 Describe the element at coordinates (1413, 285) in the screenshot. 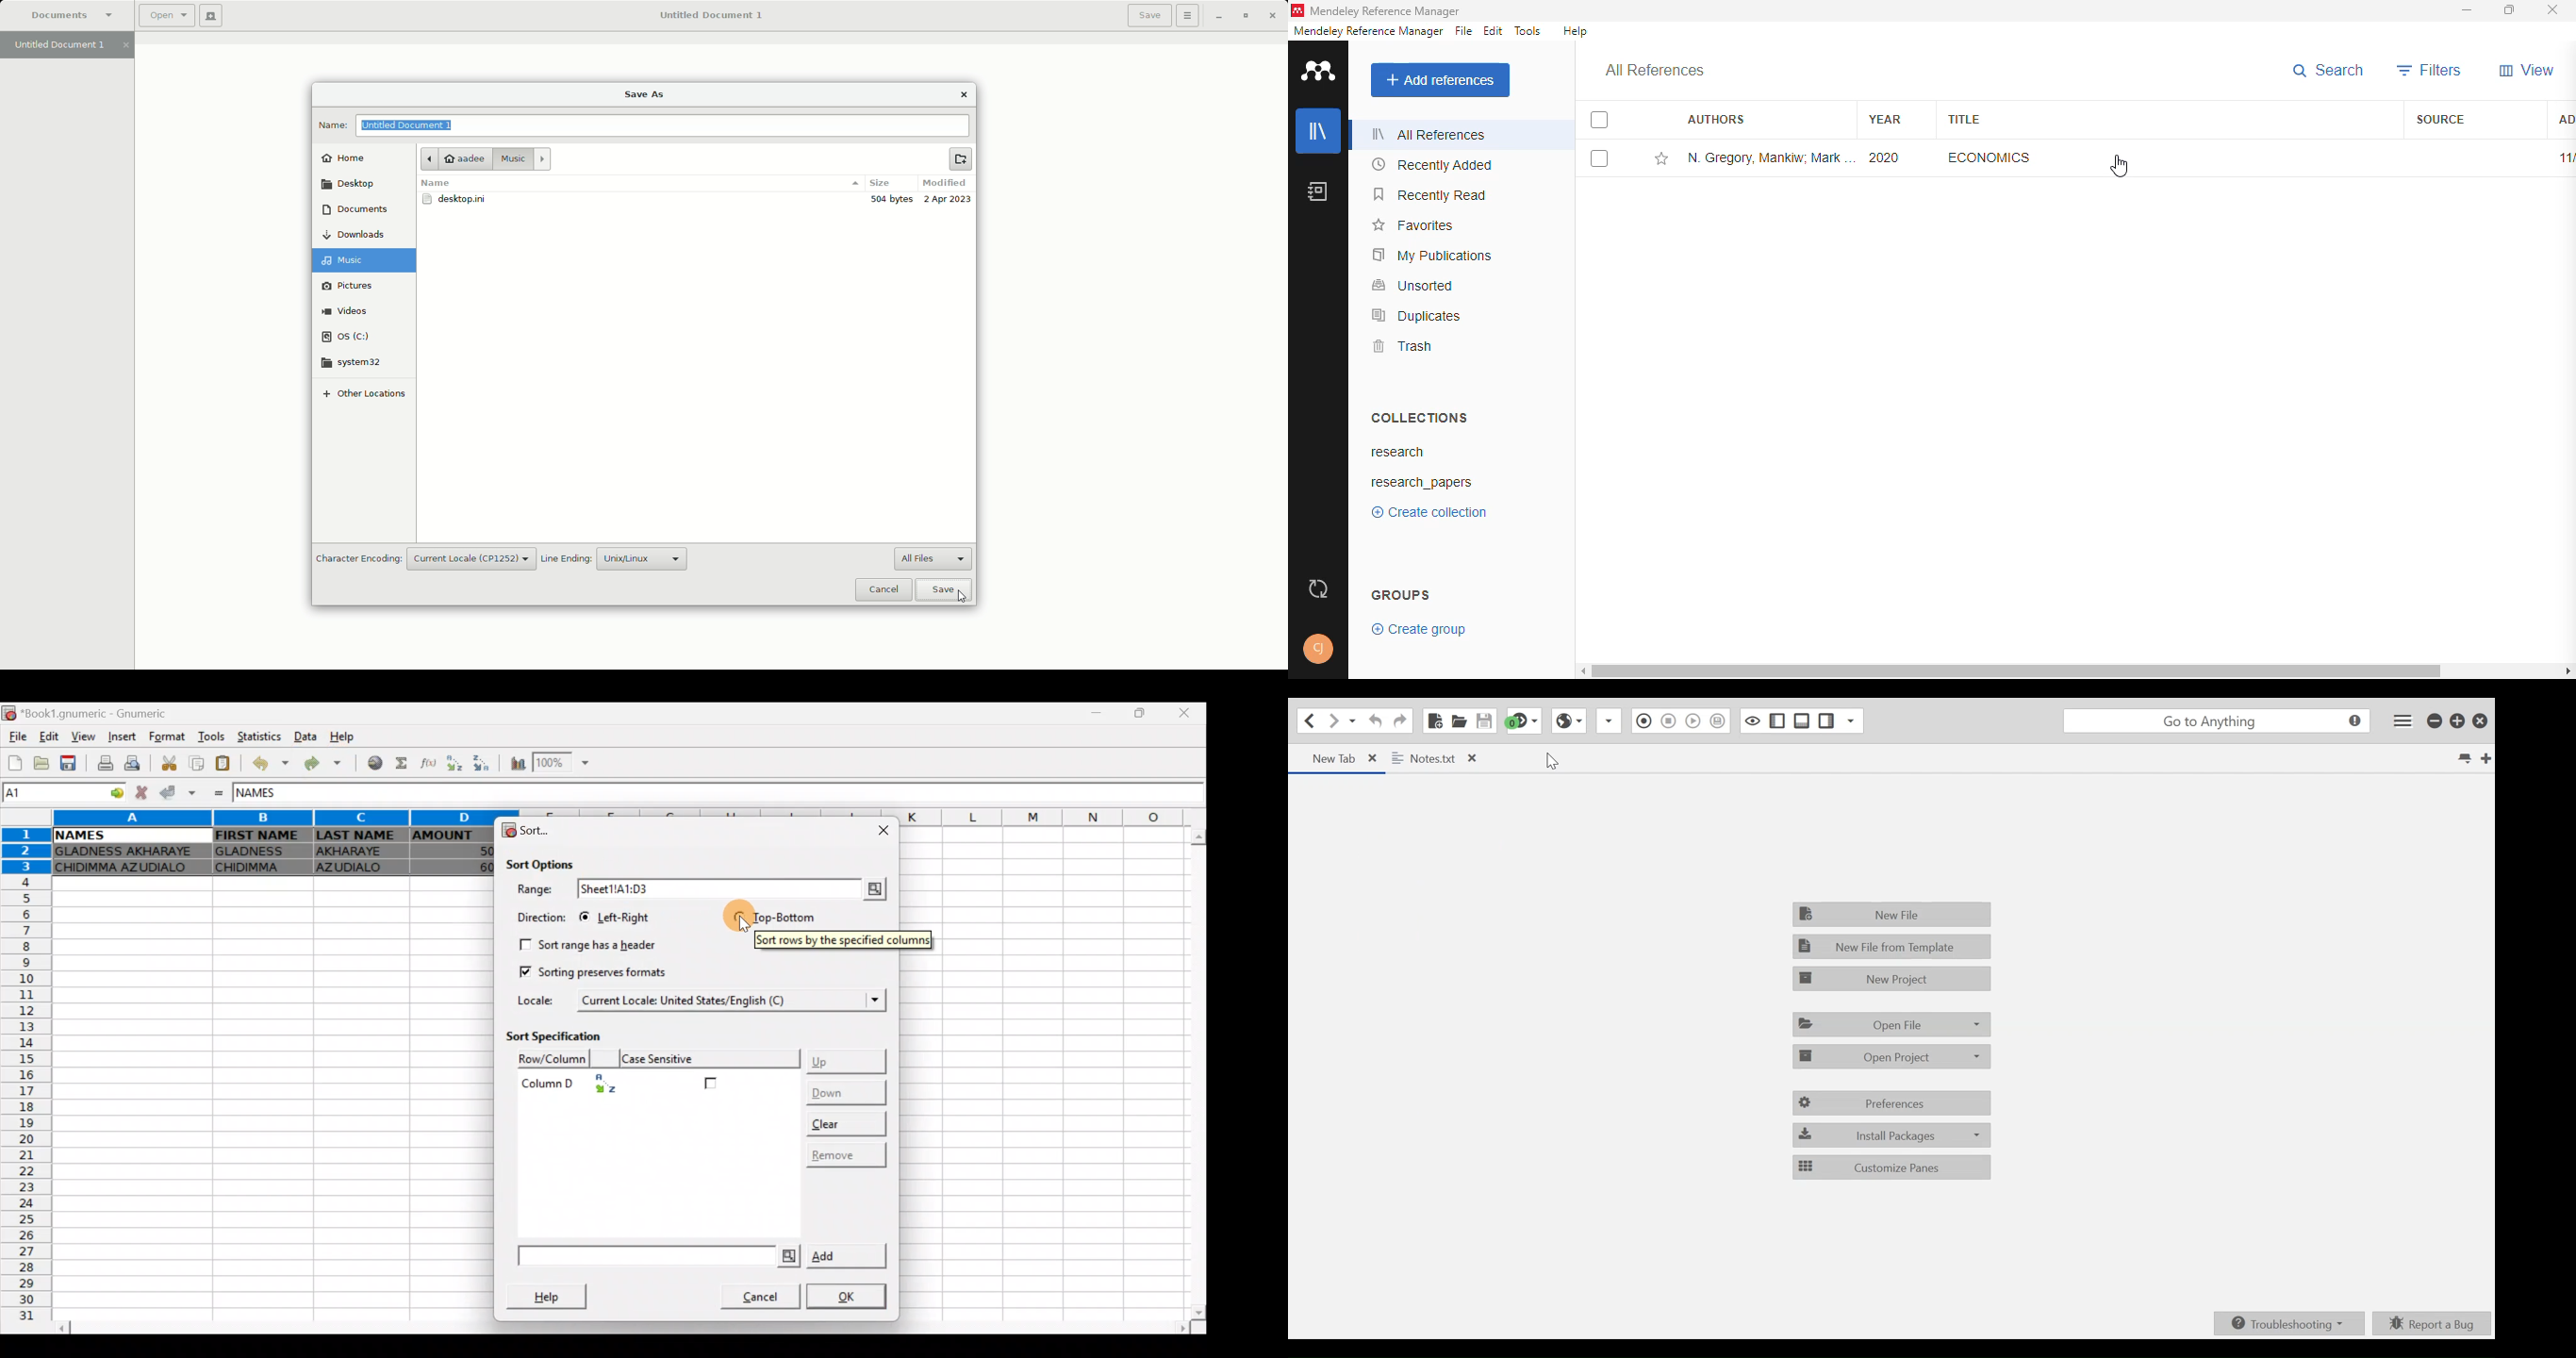

I see `unsorted` at that location.